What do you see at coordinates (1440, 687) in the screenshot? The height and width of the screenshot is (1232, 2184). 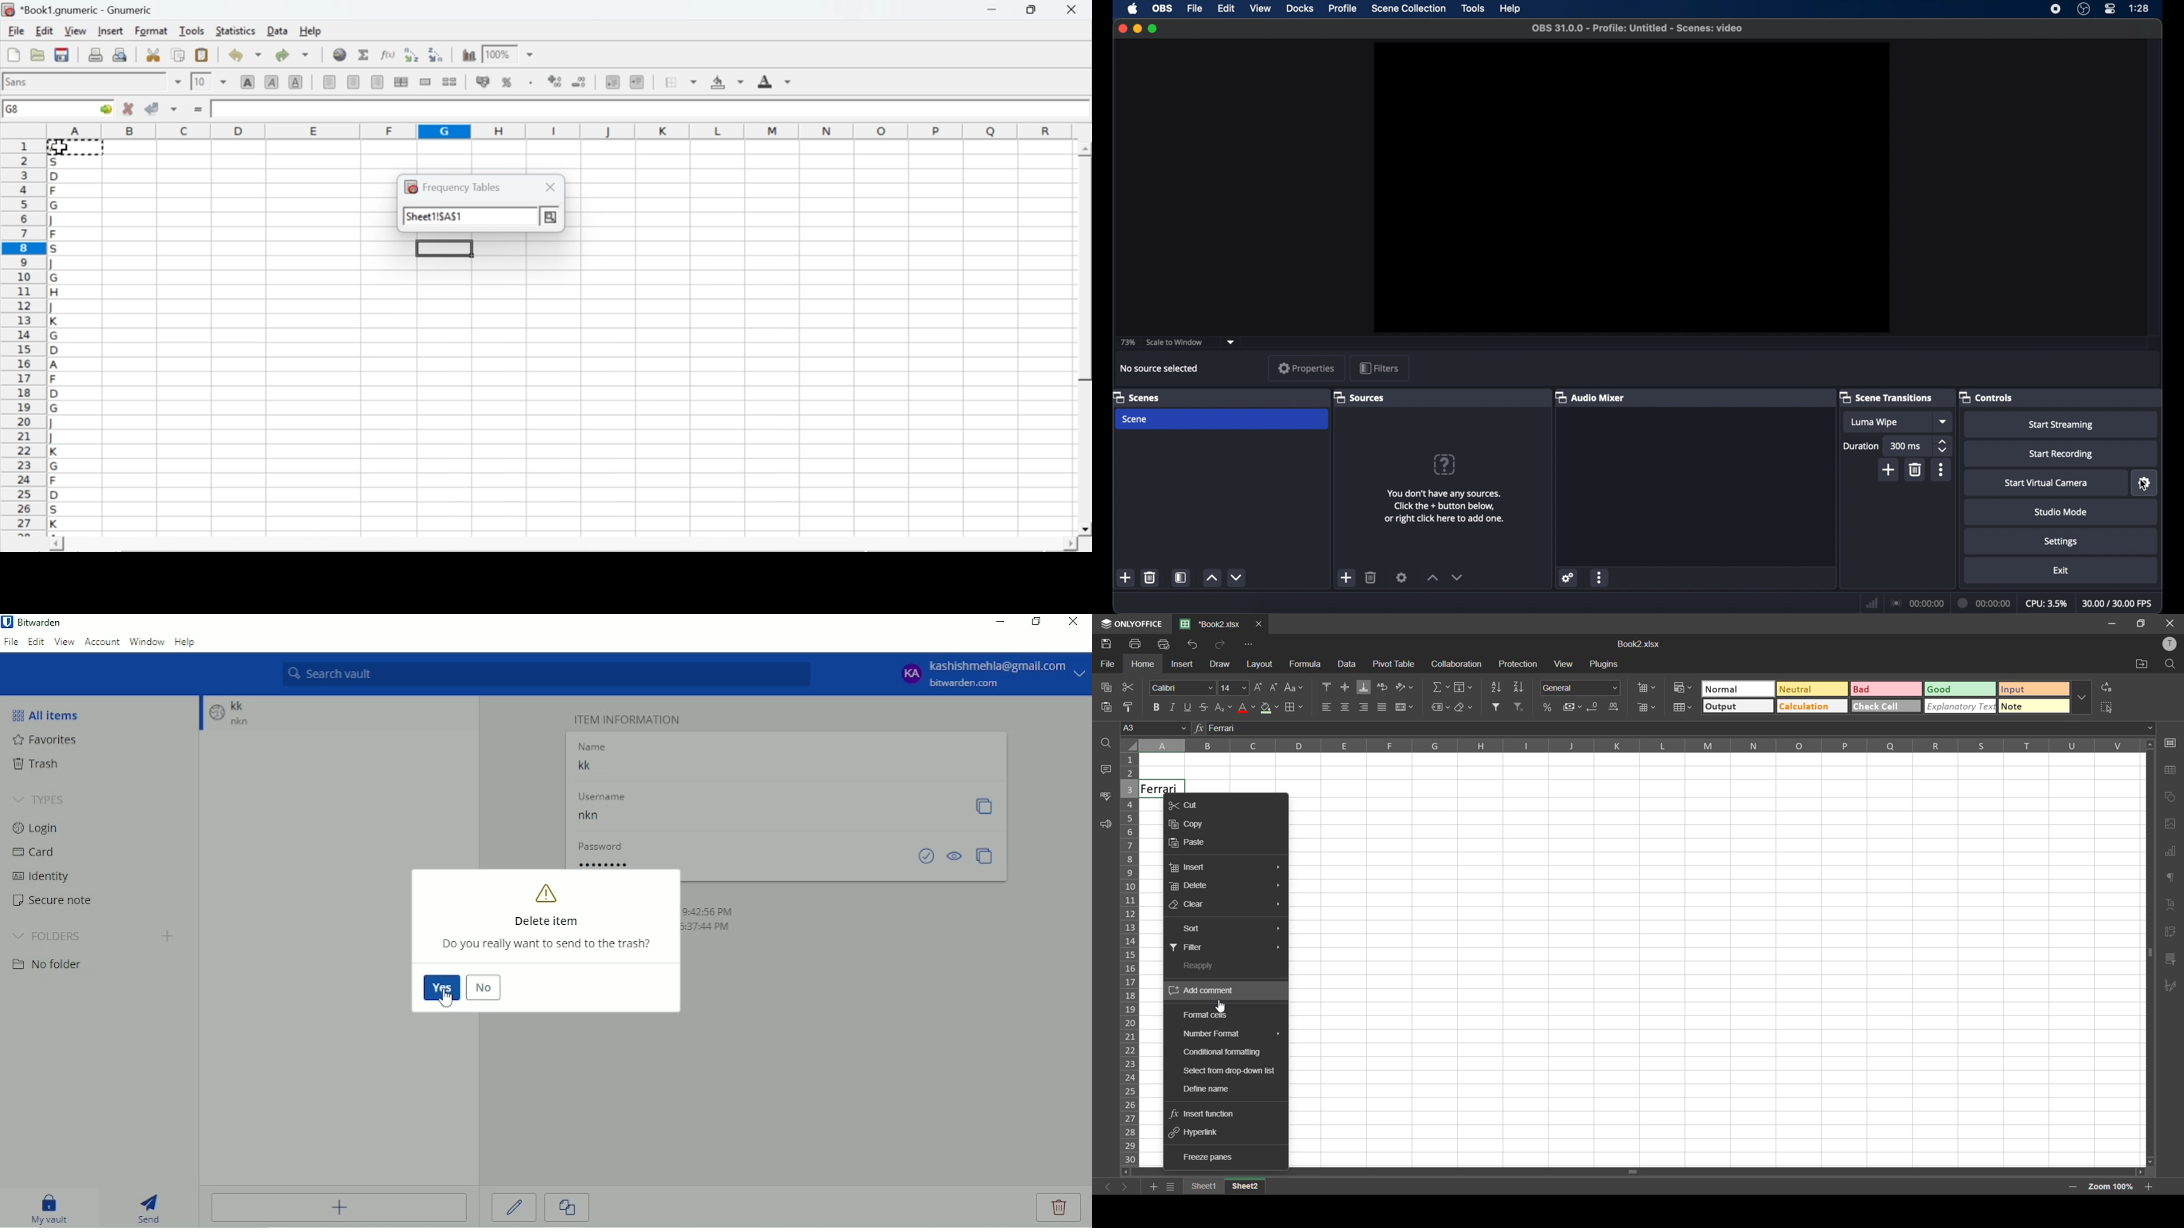 I see `summation` at bounding box center [1440, 687].